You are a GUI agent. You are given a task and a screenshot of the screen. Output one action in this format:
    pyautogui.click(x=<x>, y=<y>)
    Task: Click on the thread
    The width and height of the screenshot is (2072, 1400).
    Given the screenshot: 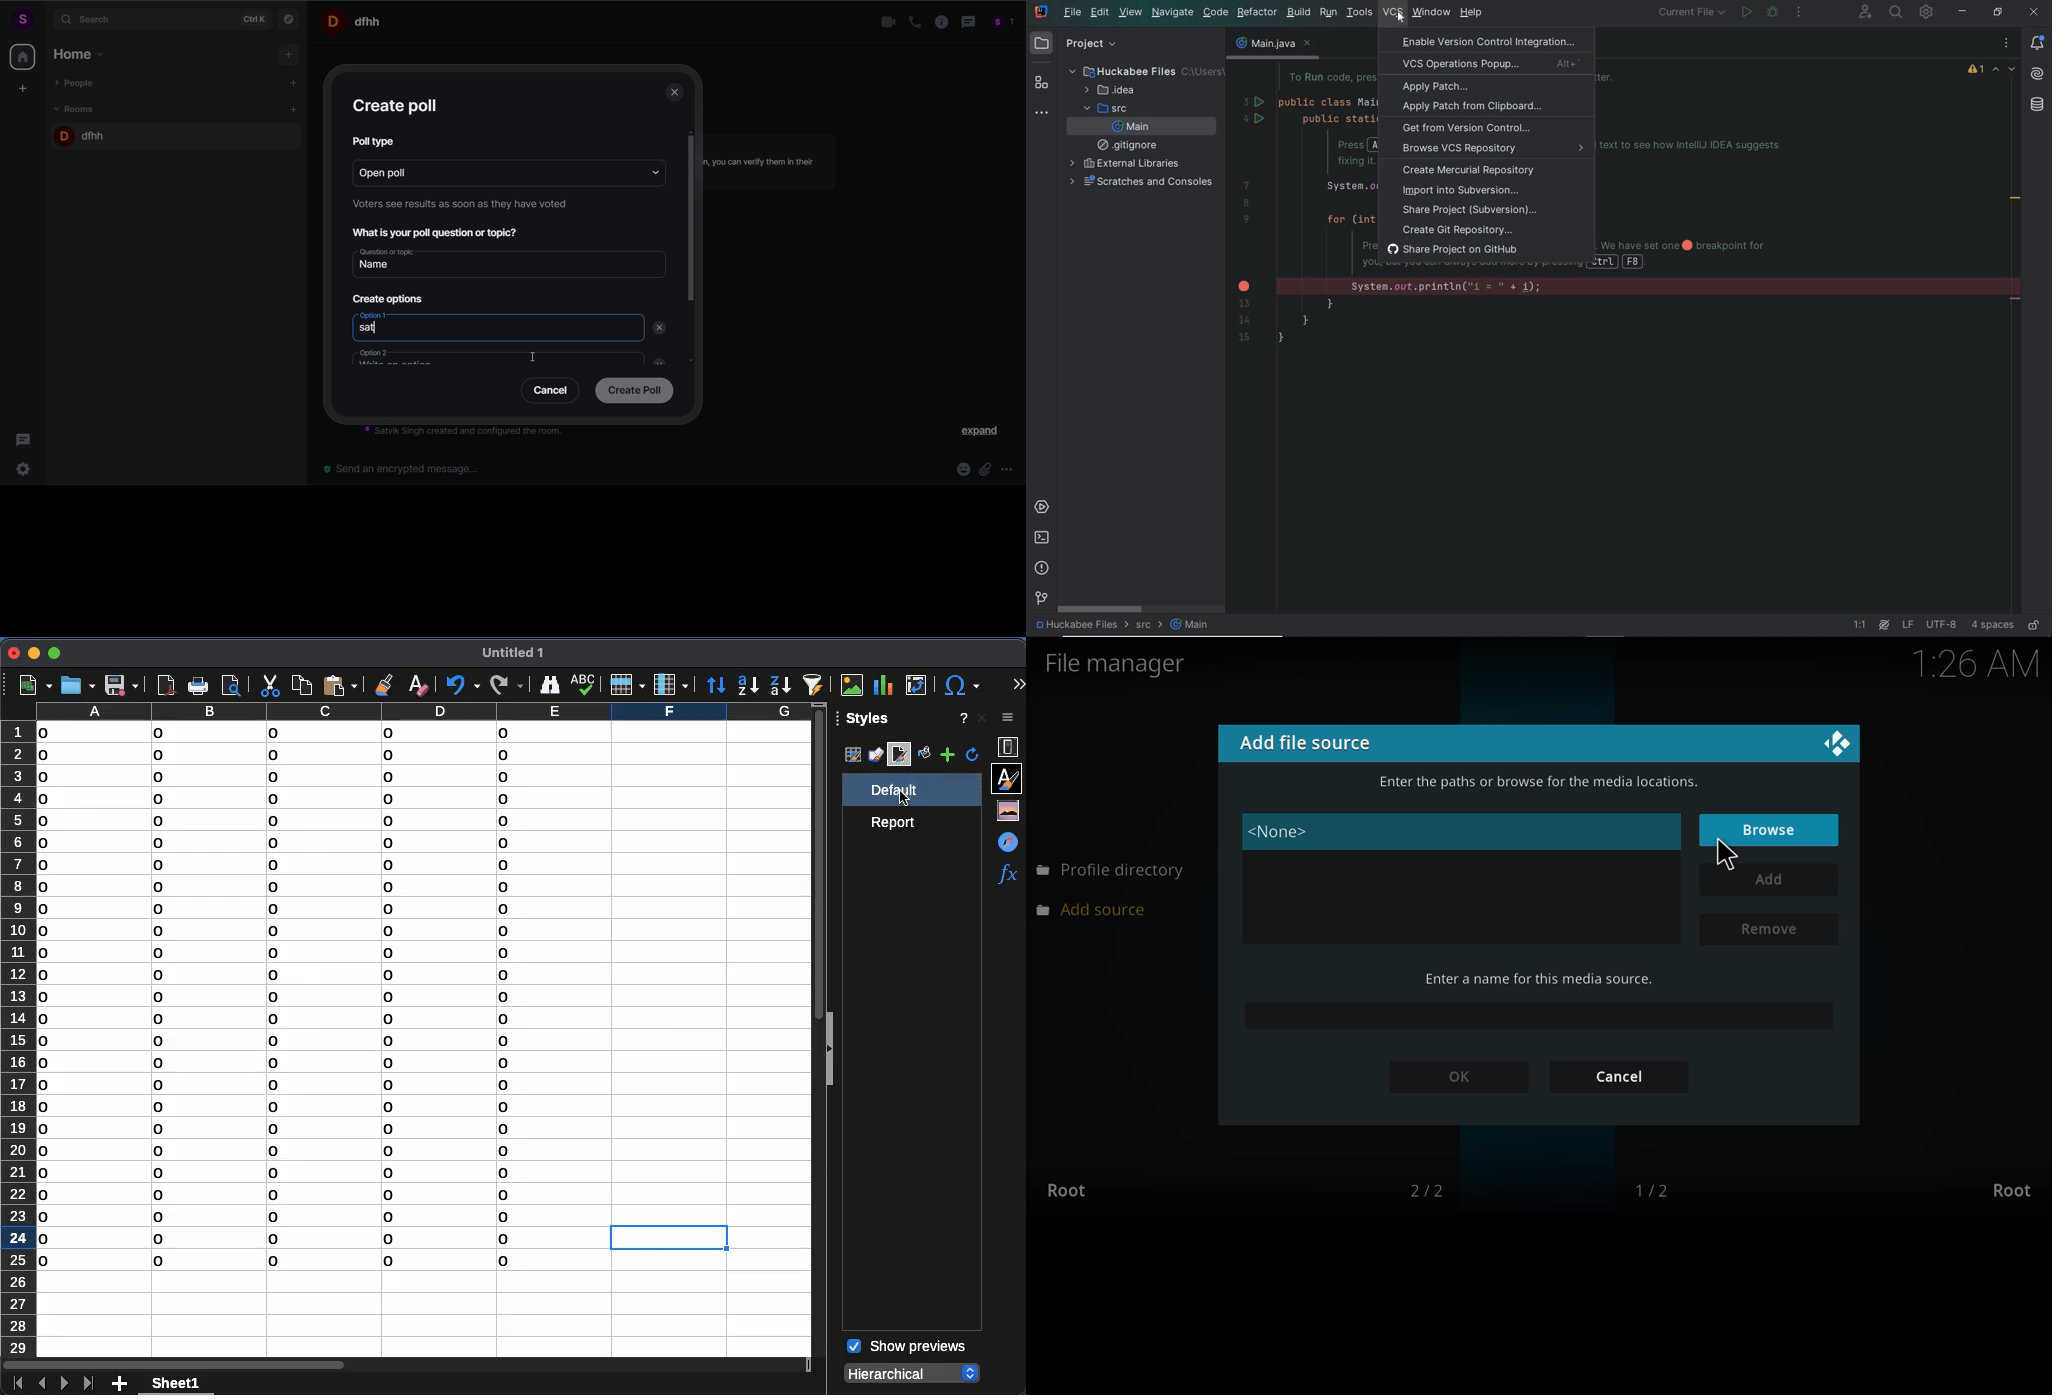 What is the action you would take?
    pyautogui.click(x=966, y=23)
    